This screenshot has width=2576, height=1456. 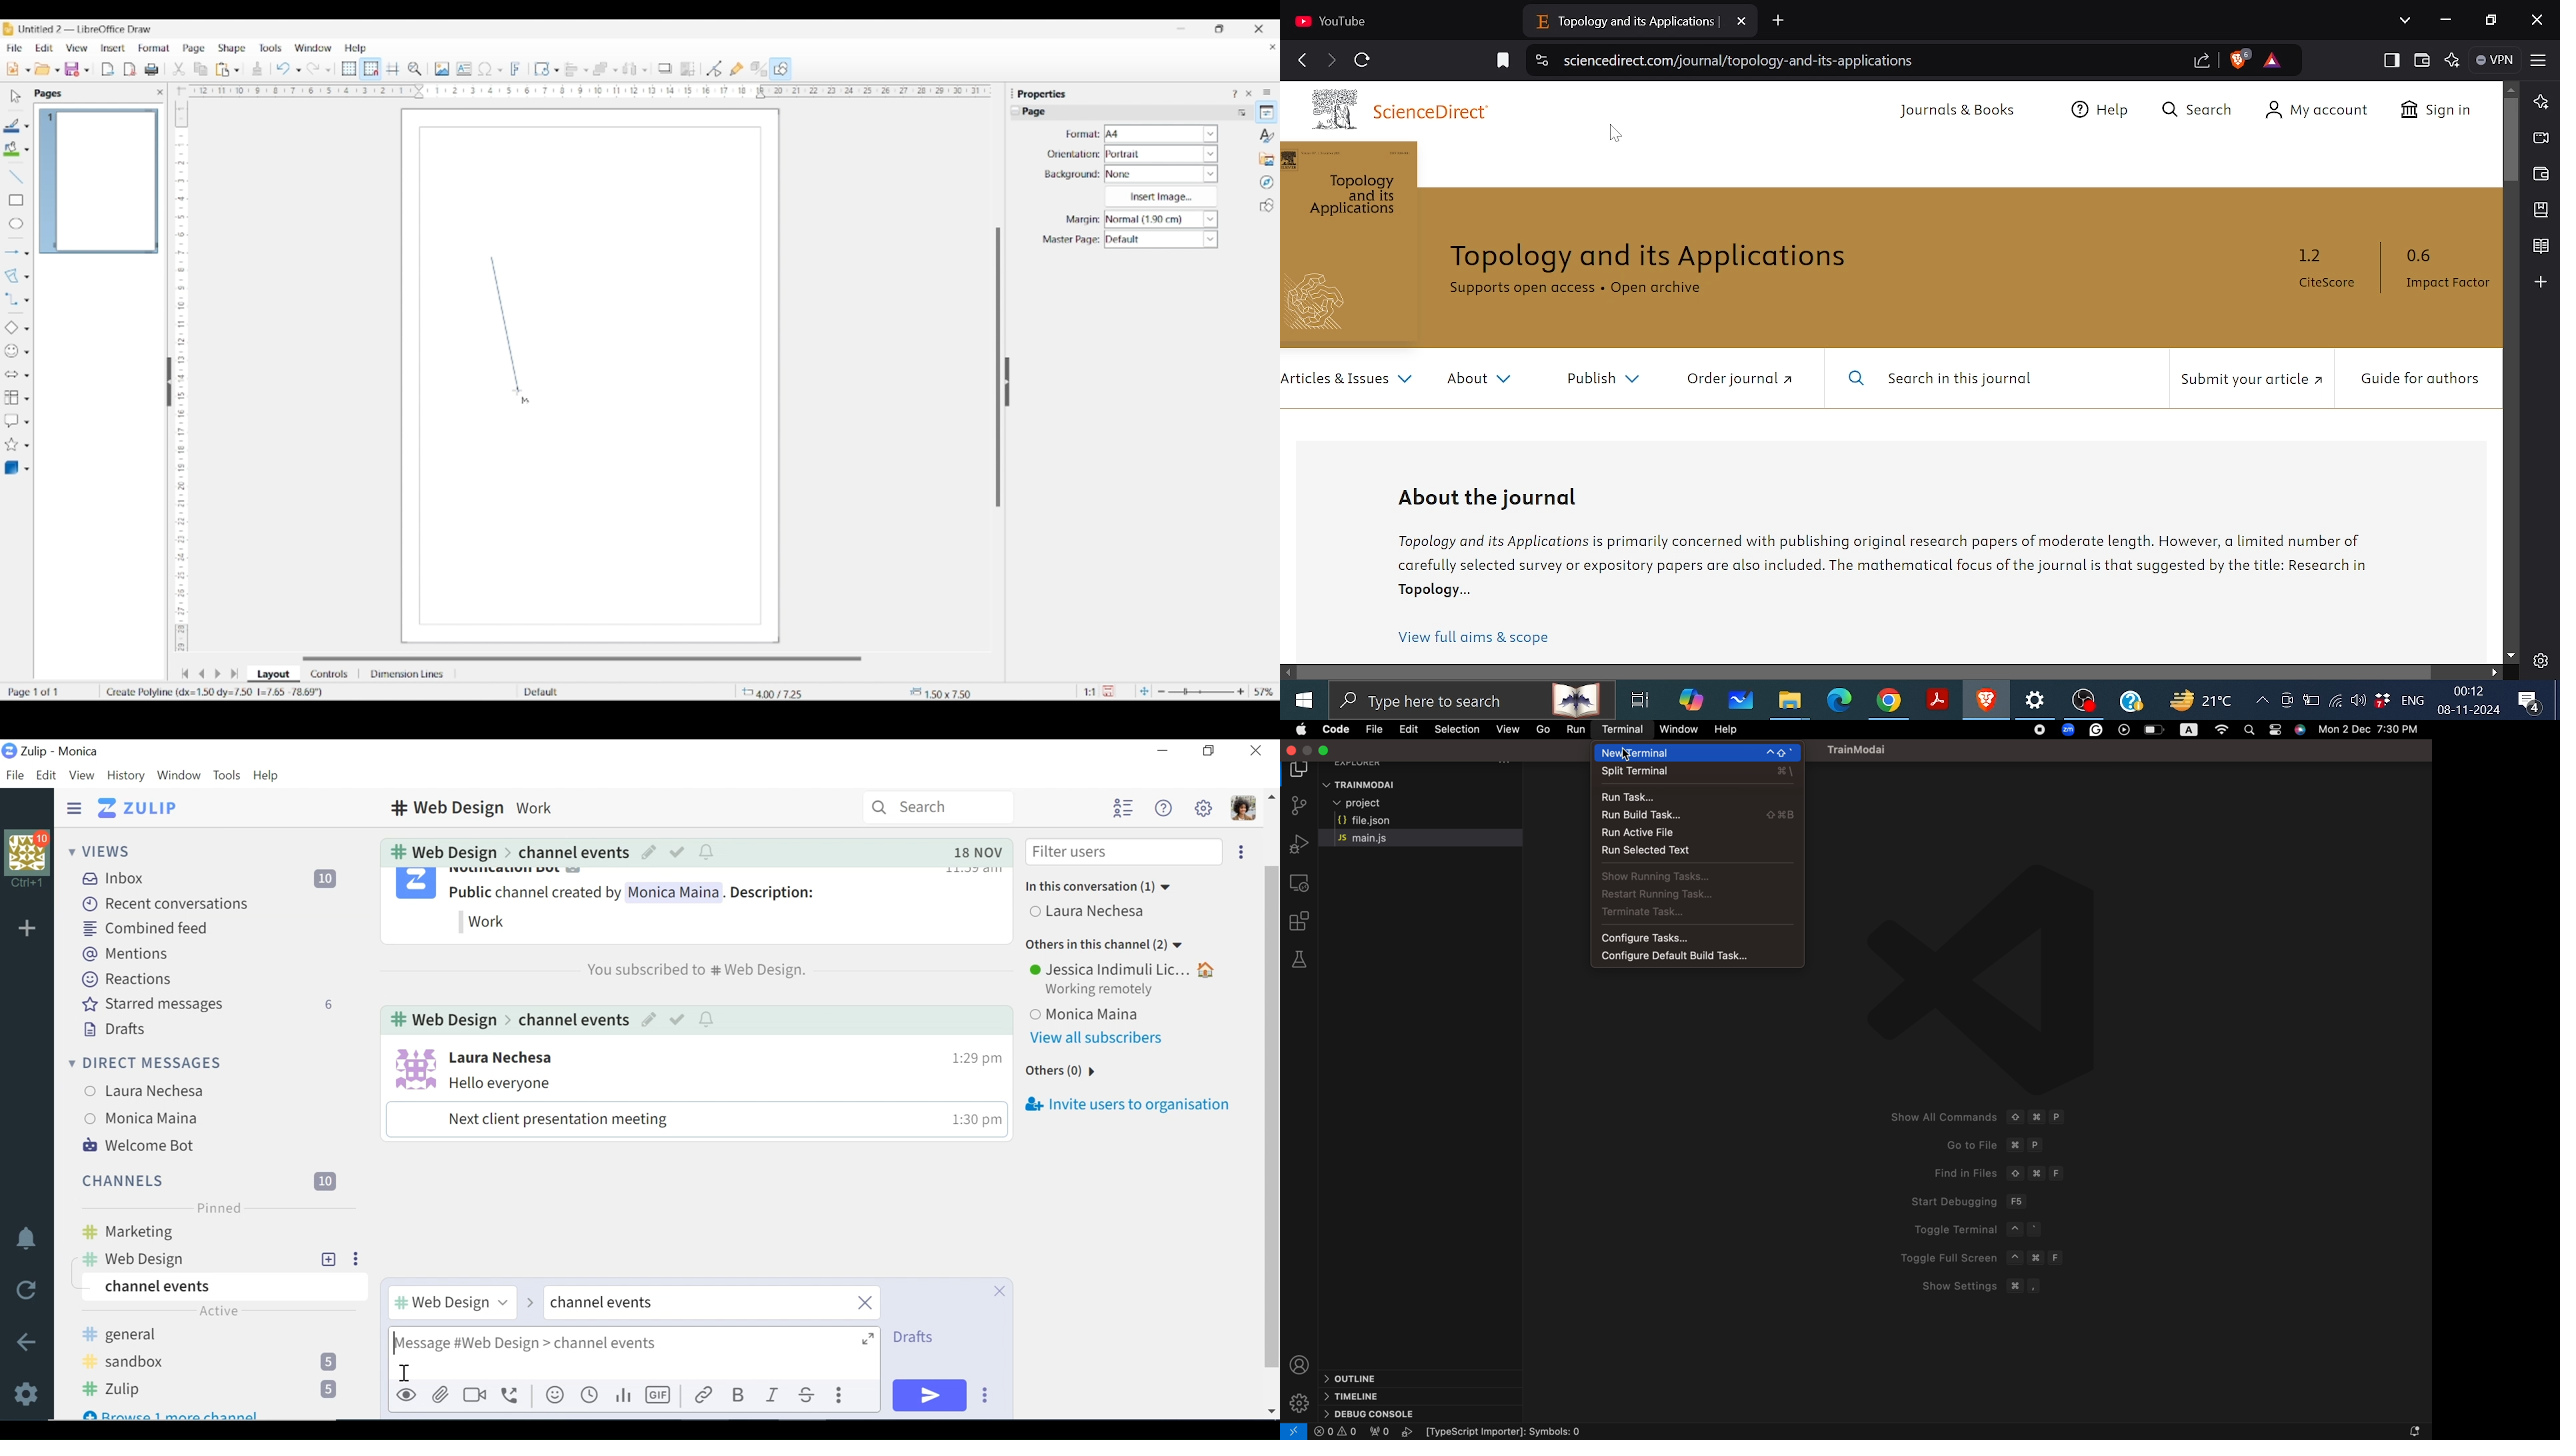 What do you see at coordinates (356, 49) in the screenshot?
I see `Help` at bounding box center [356, 49].